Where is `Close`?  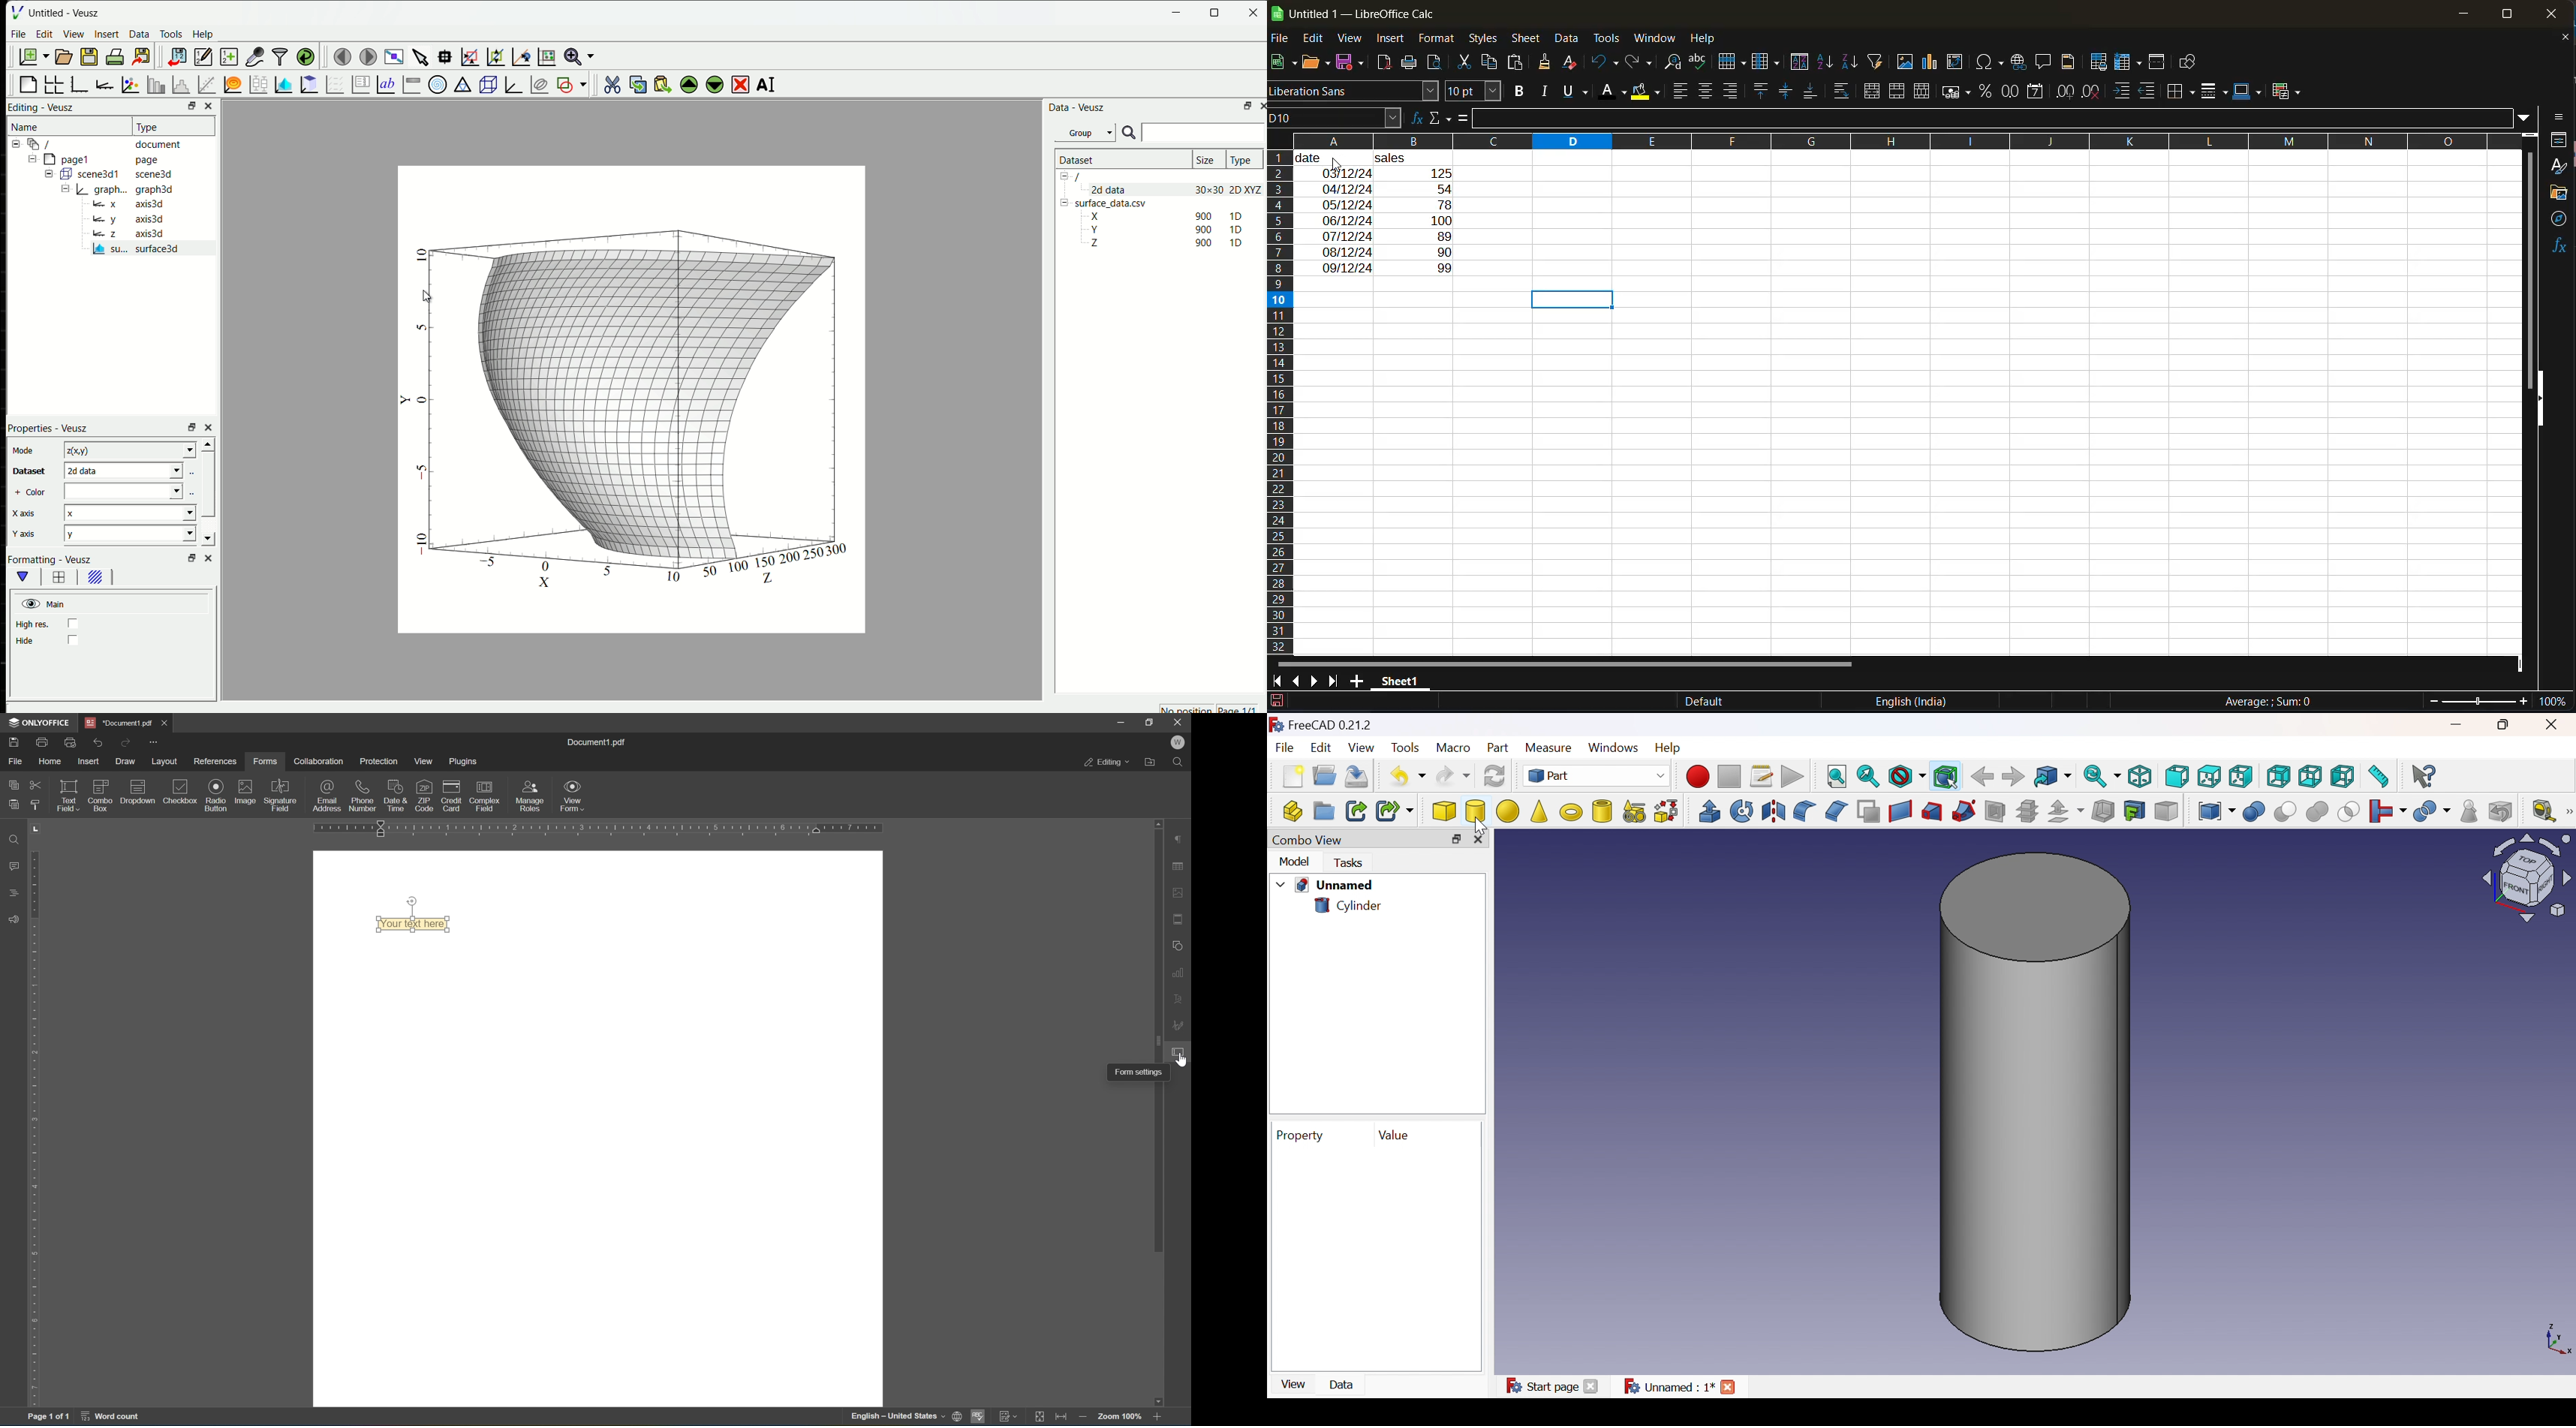 Close is located at coordinates (1482, 840).